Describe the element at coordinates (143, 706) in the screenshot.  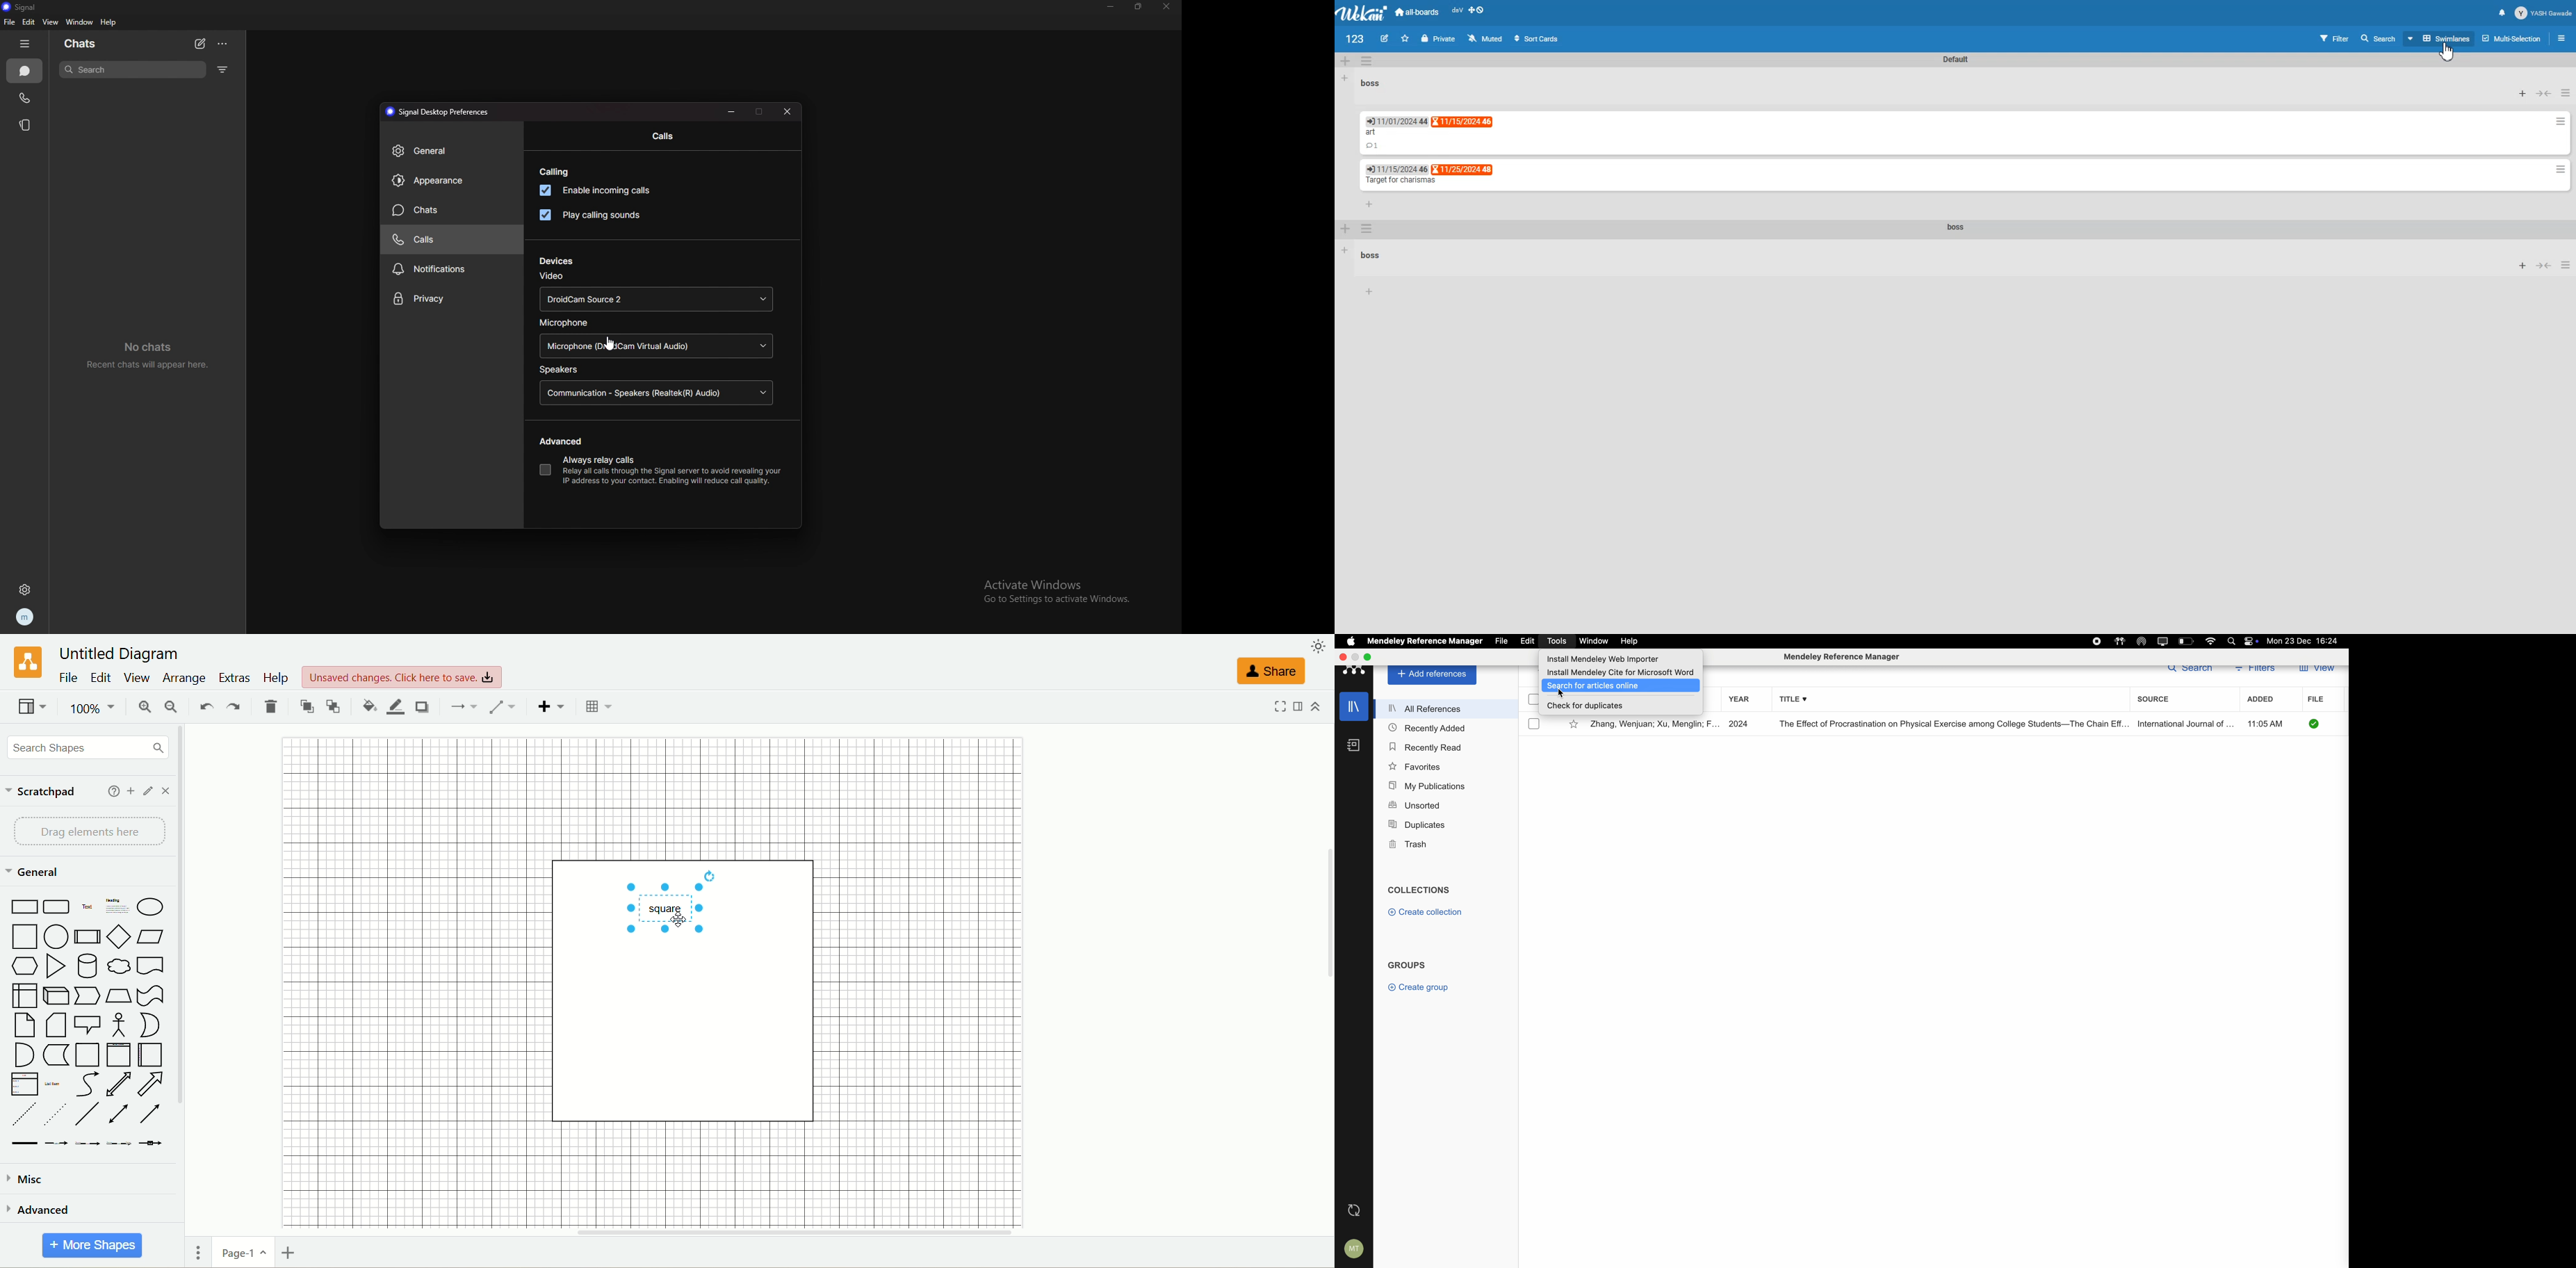
I see `zoom in` at that location.